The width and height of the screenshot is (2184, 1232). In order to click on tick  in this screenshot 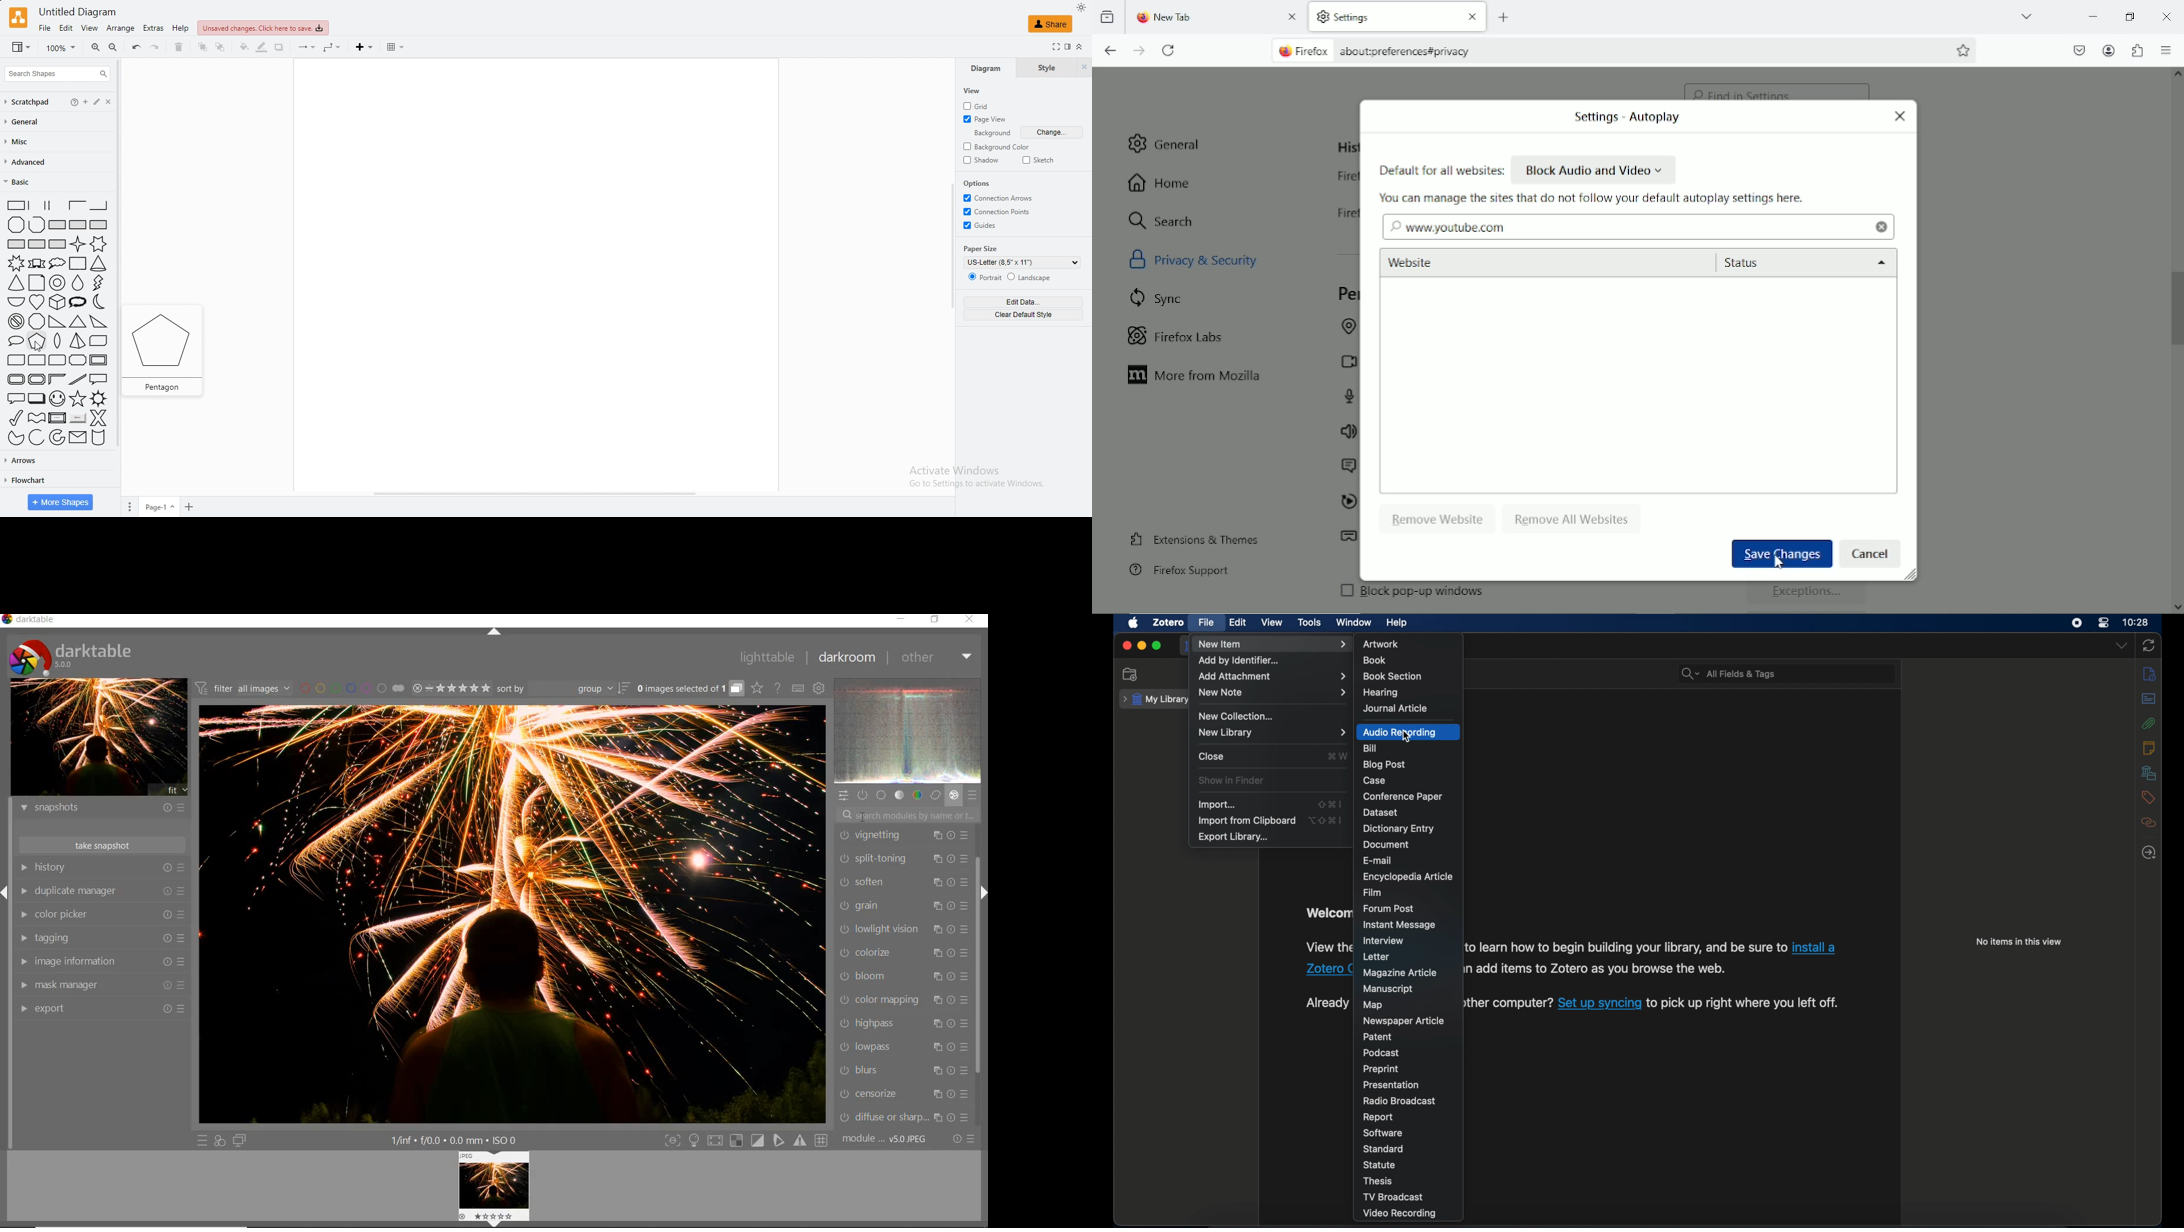, I will do `click(13, 417)`.